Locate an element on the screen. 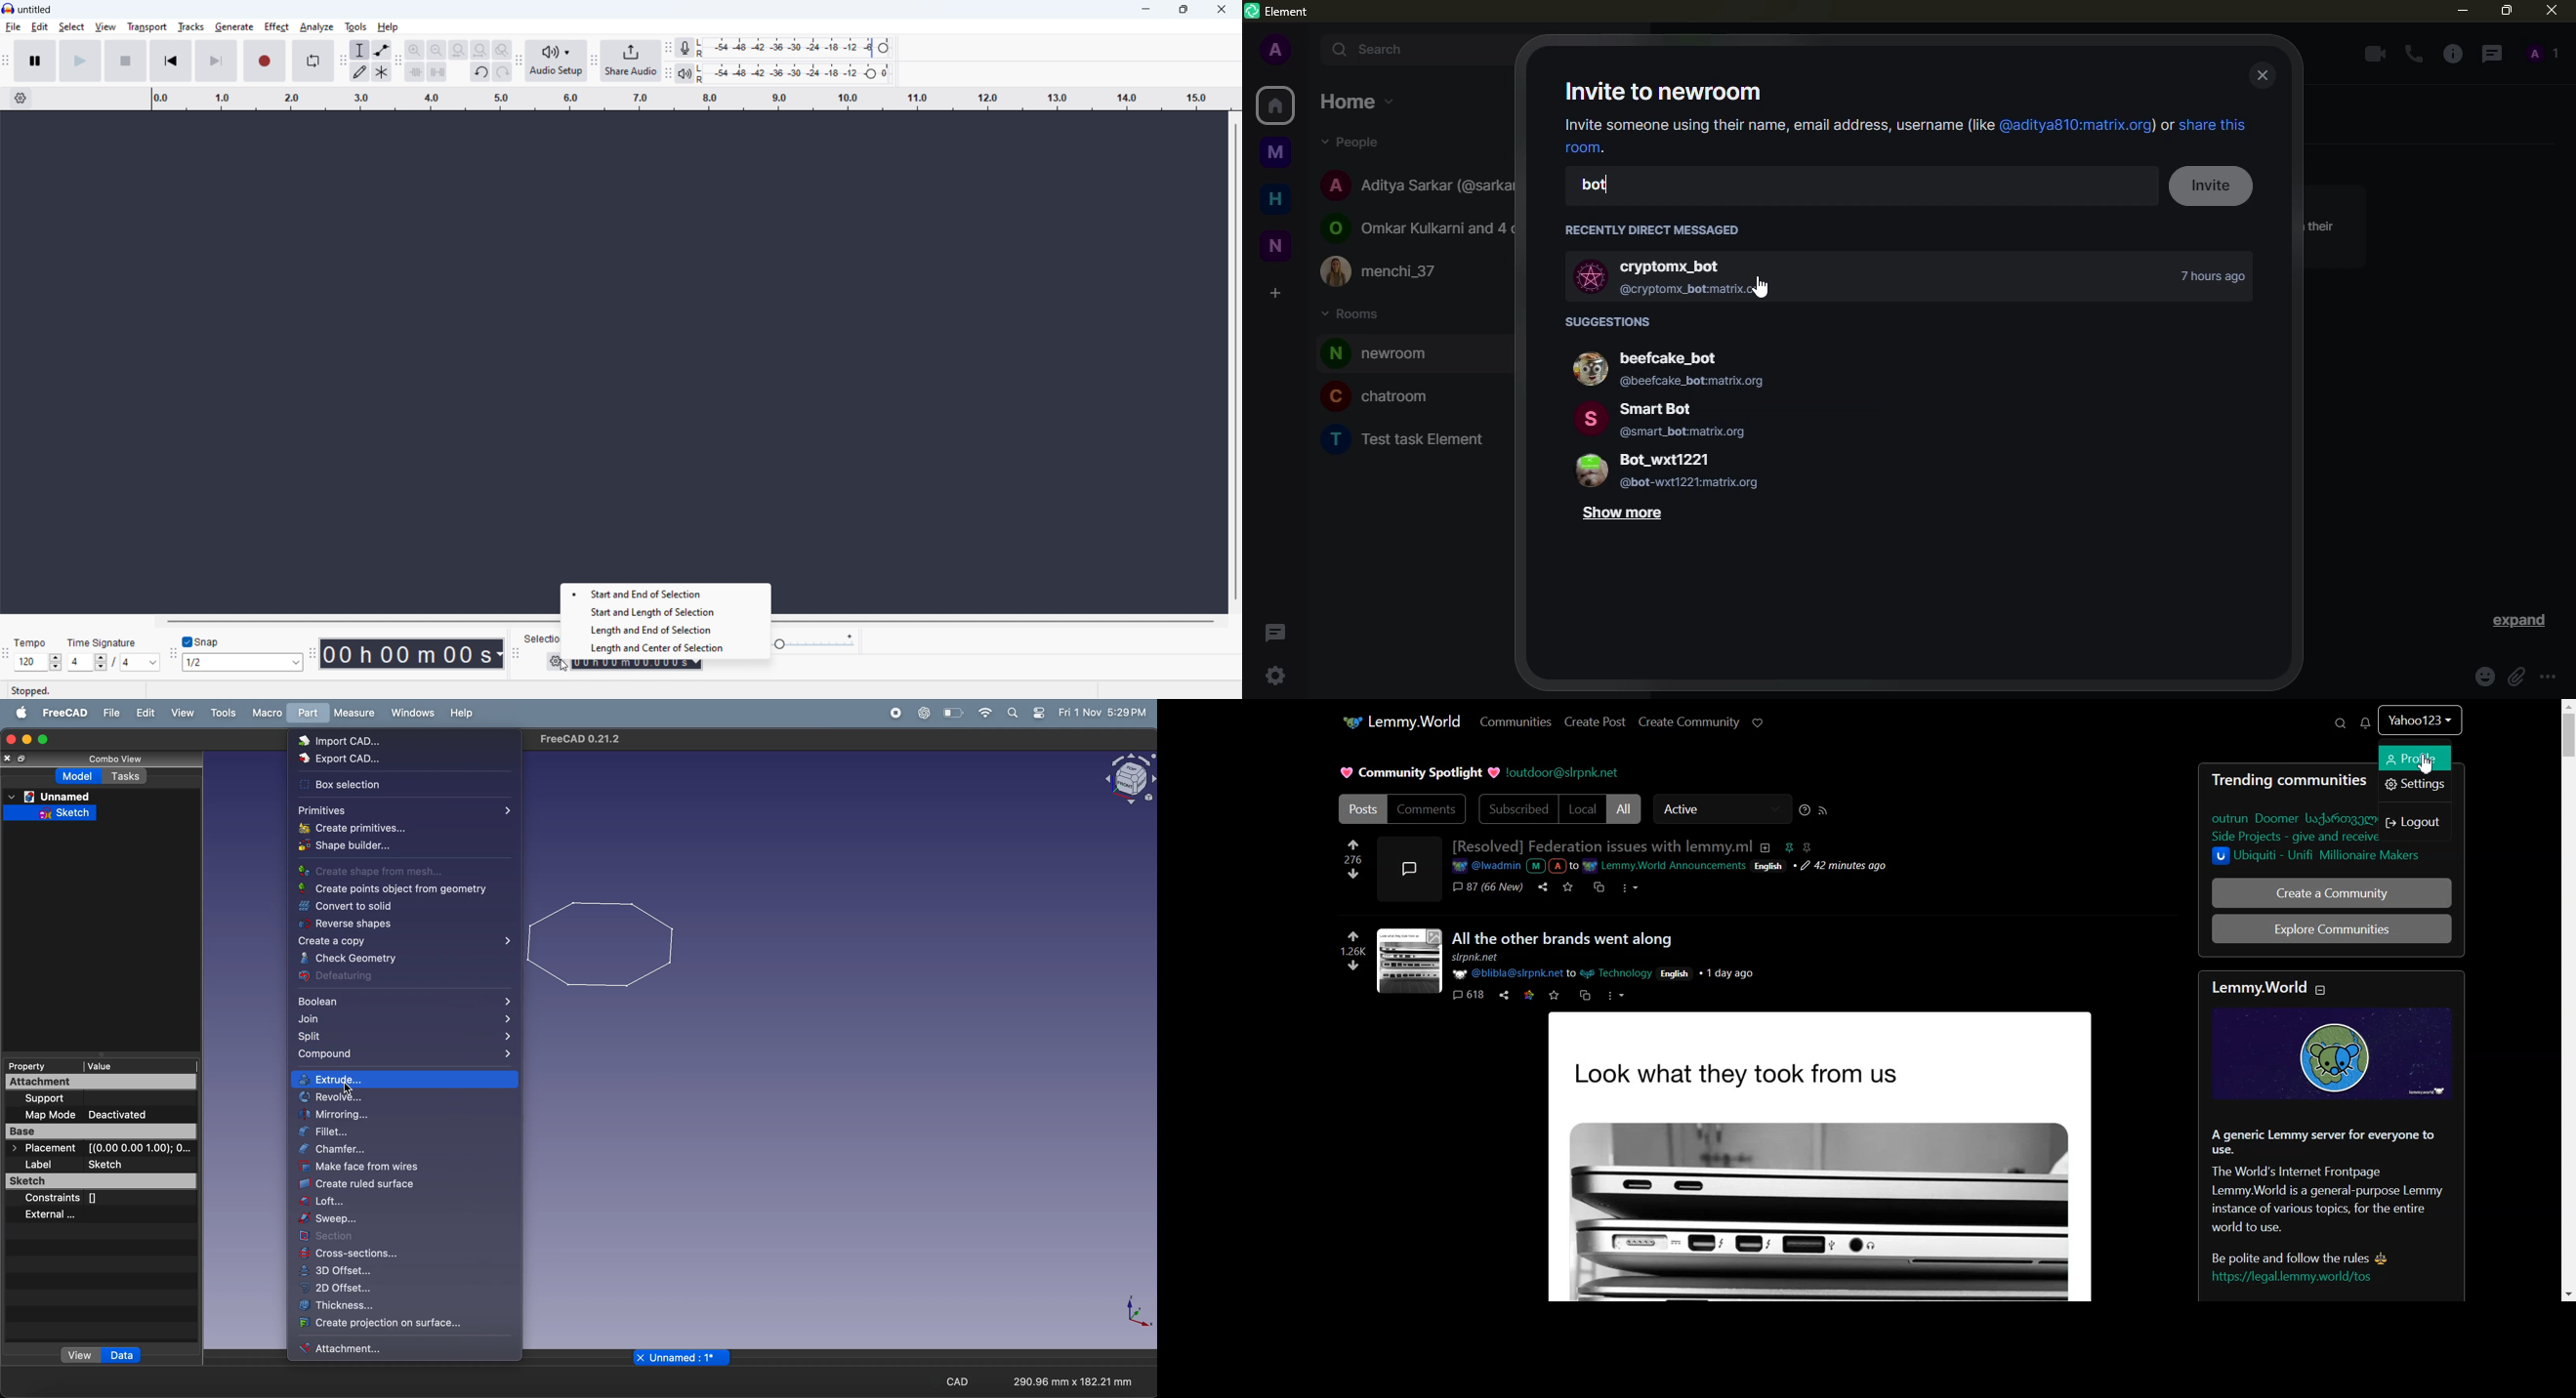 The height and width of the screenshot is (1400, 2576). threads is located at coordinates (1275, 632).